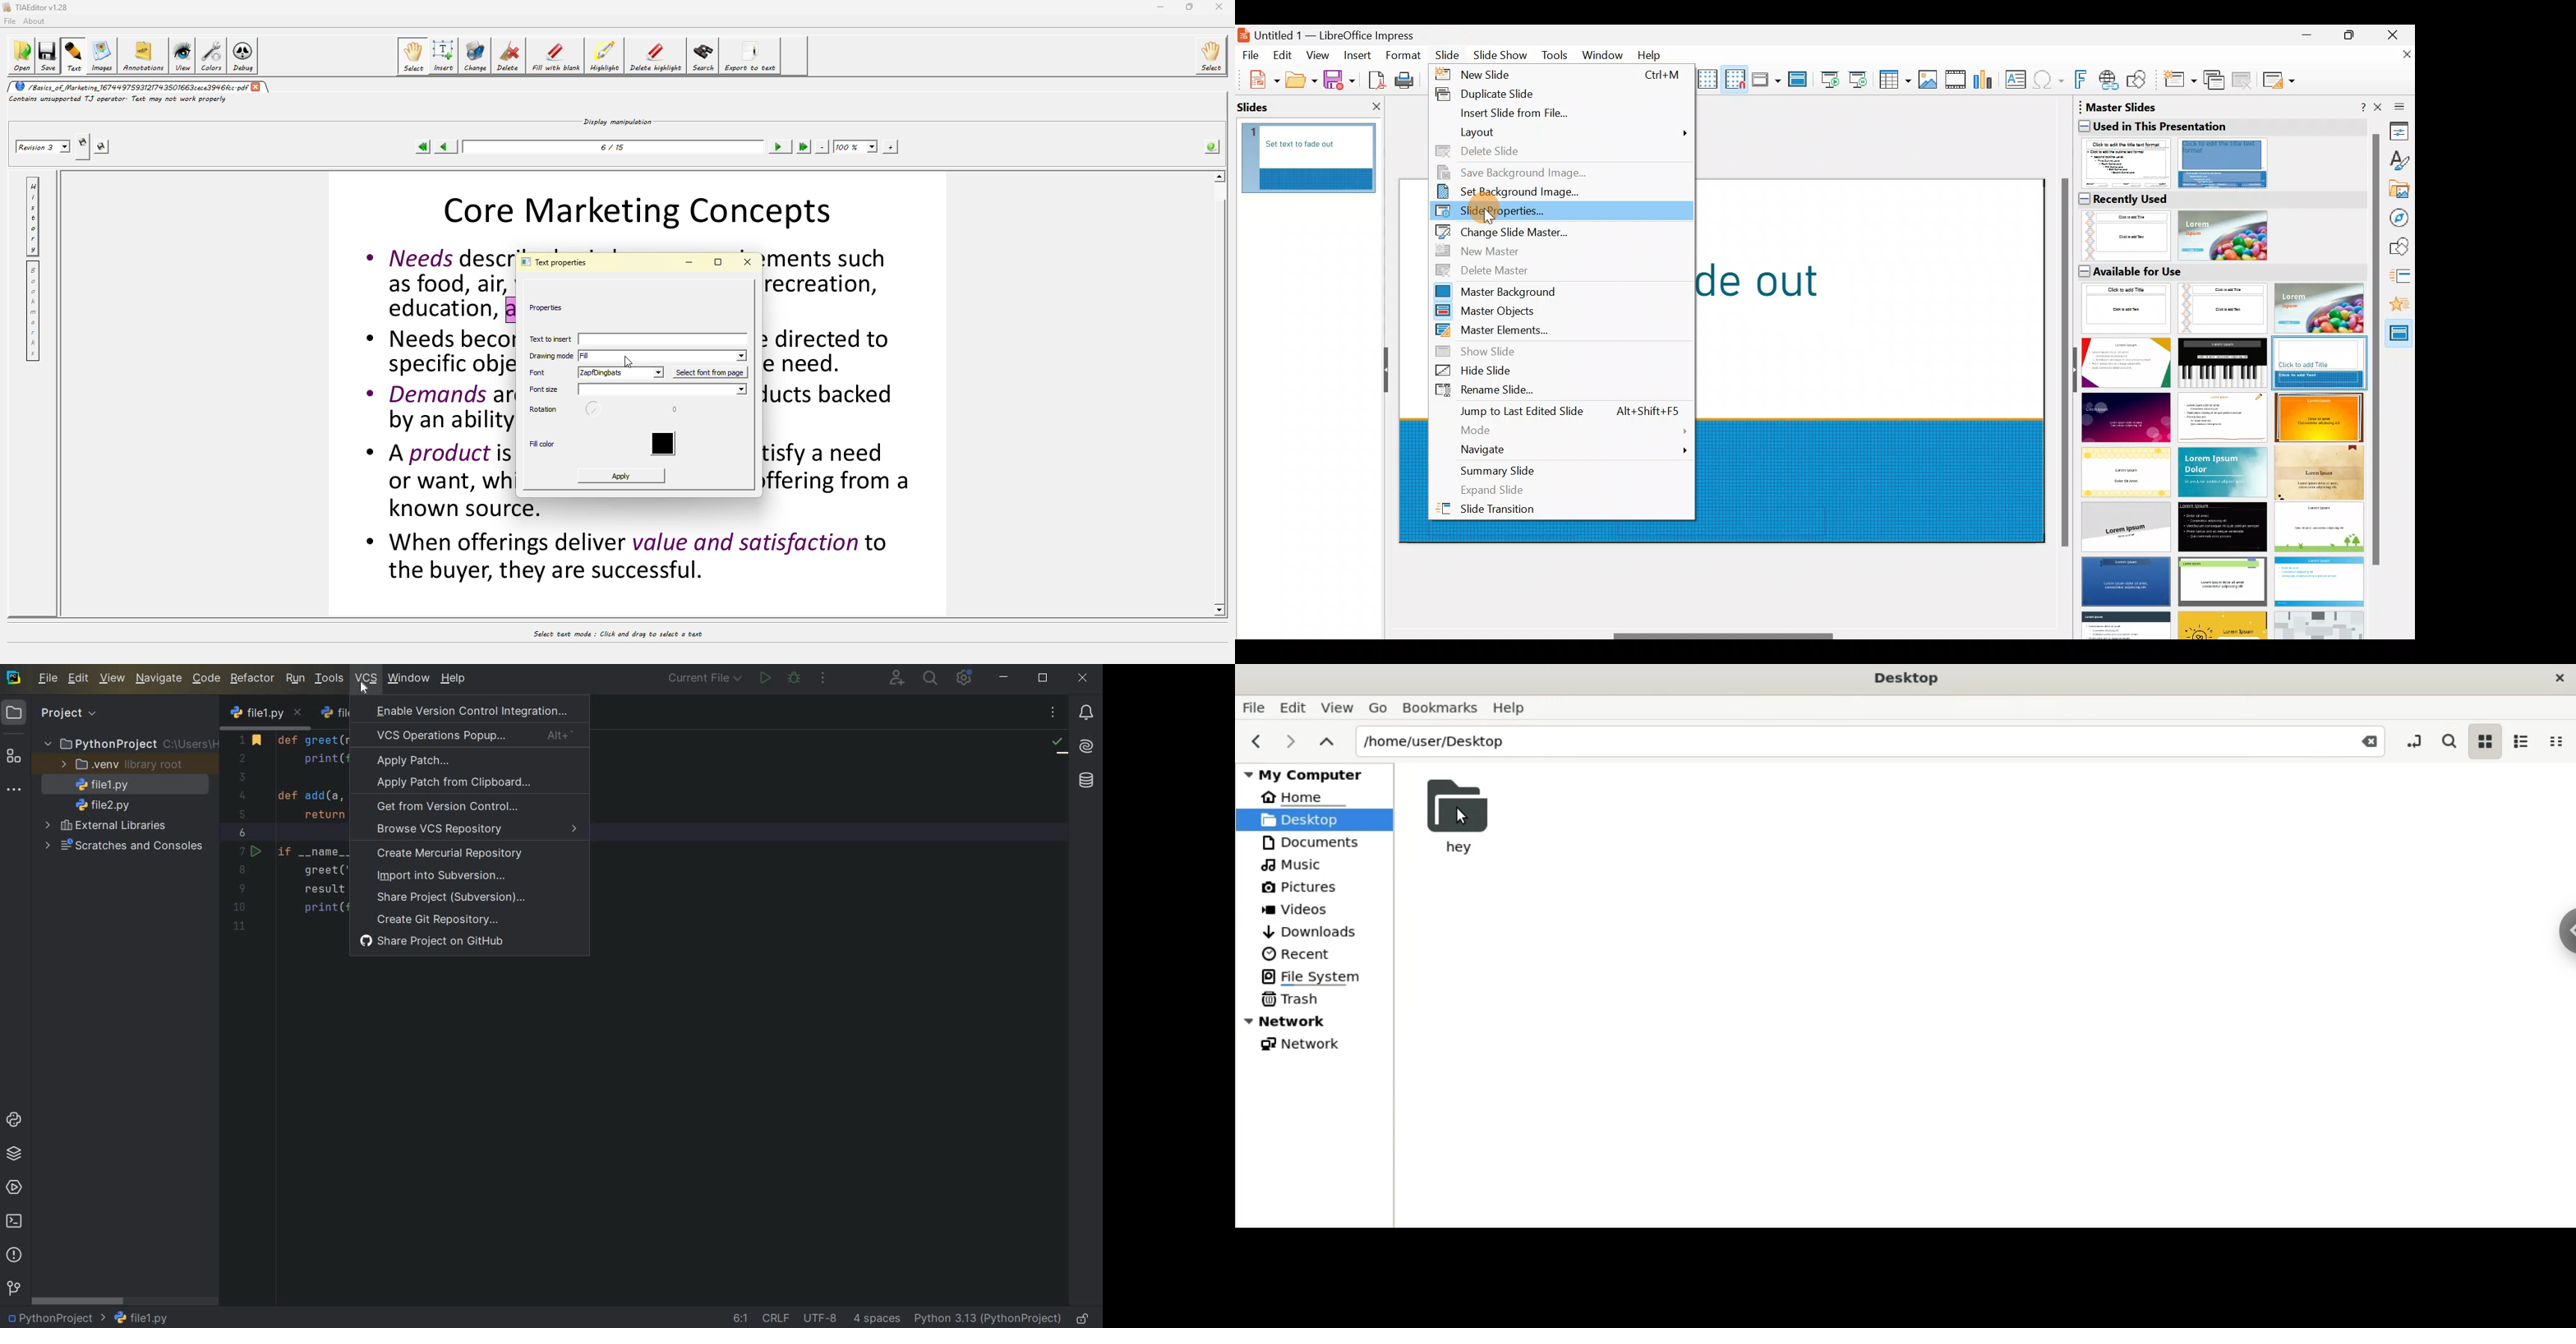 The width and height of the screenshot is (2576, 1344). Describe the element at coordinates (14, 1255) in the screenshot. I see `problems` at that location.